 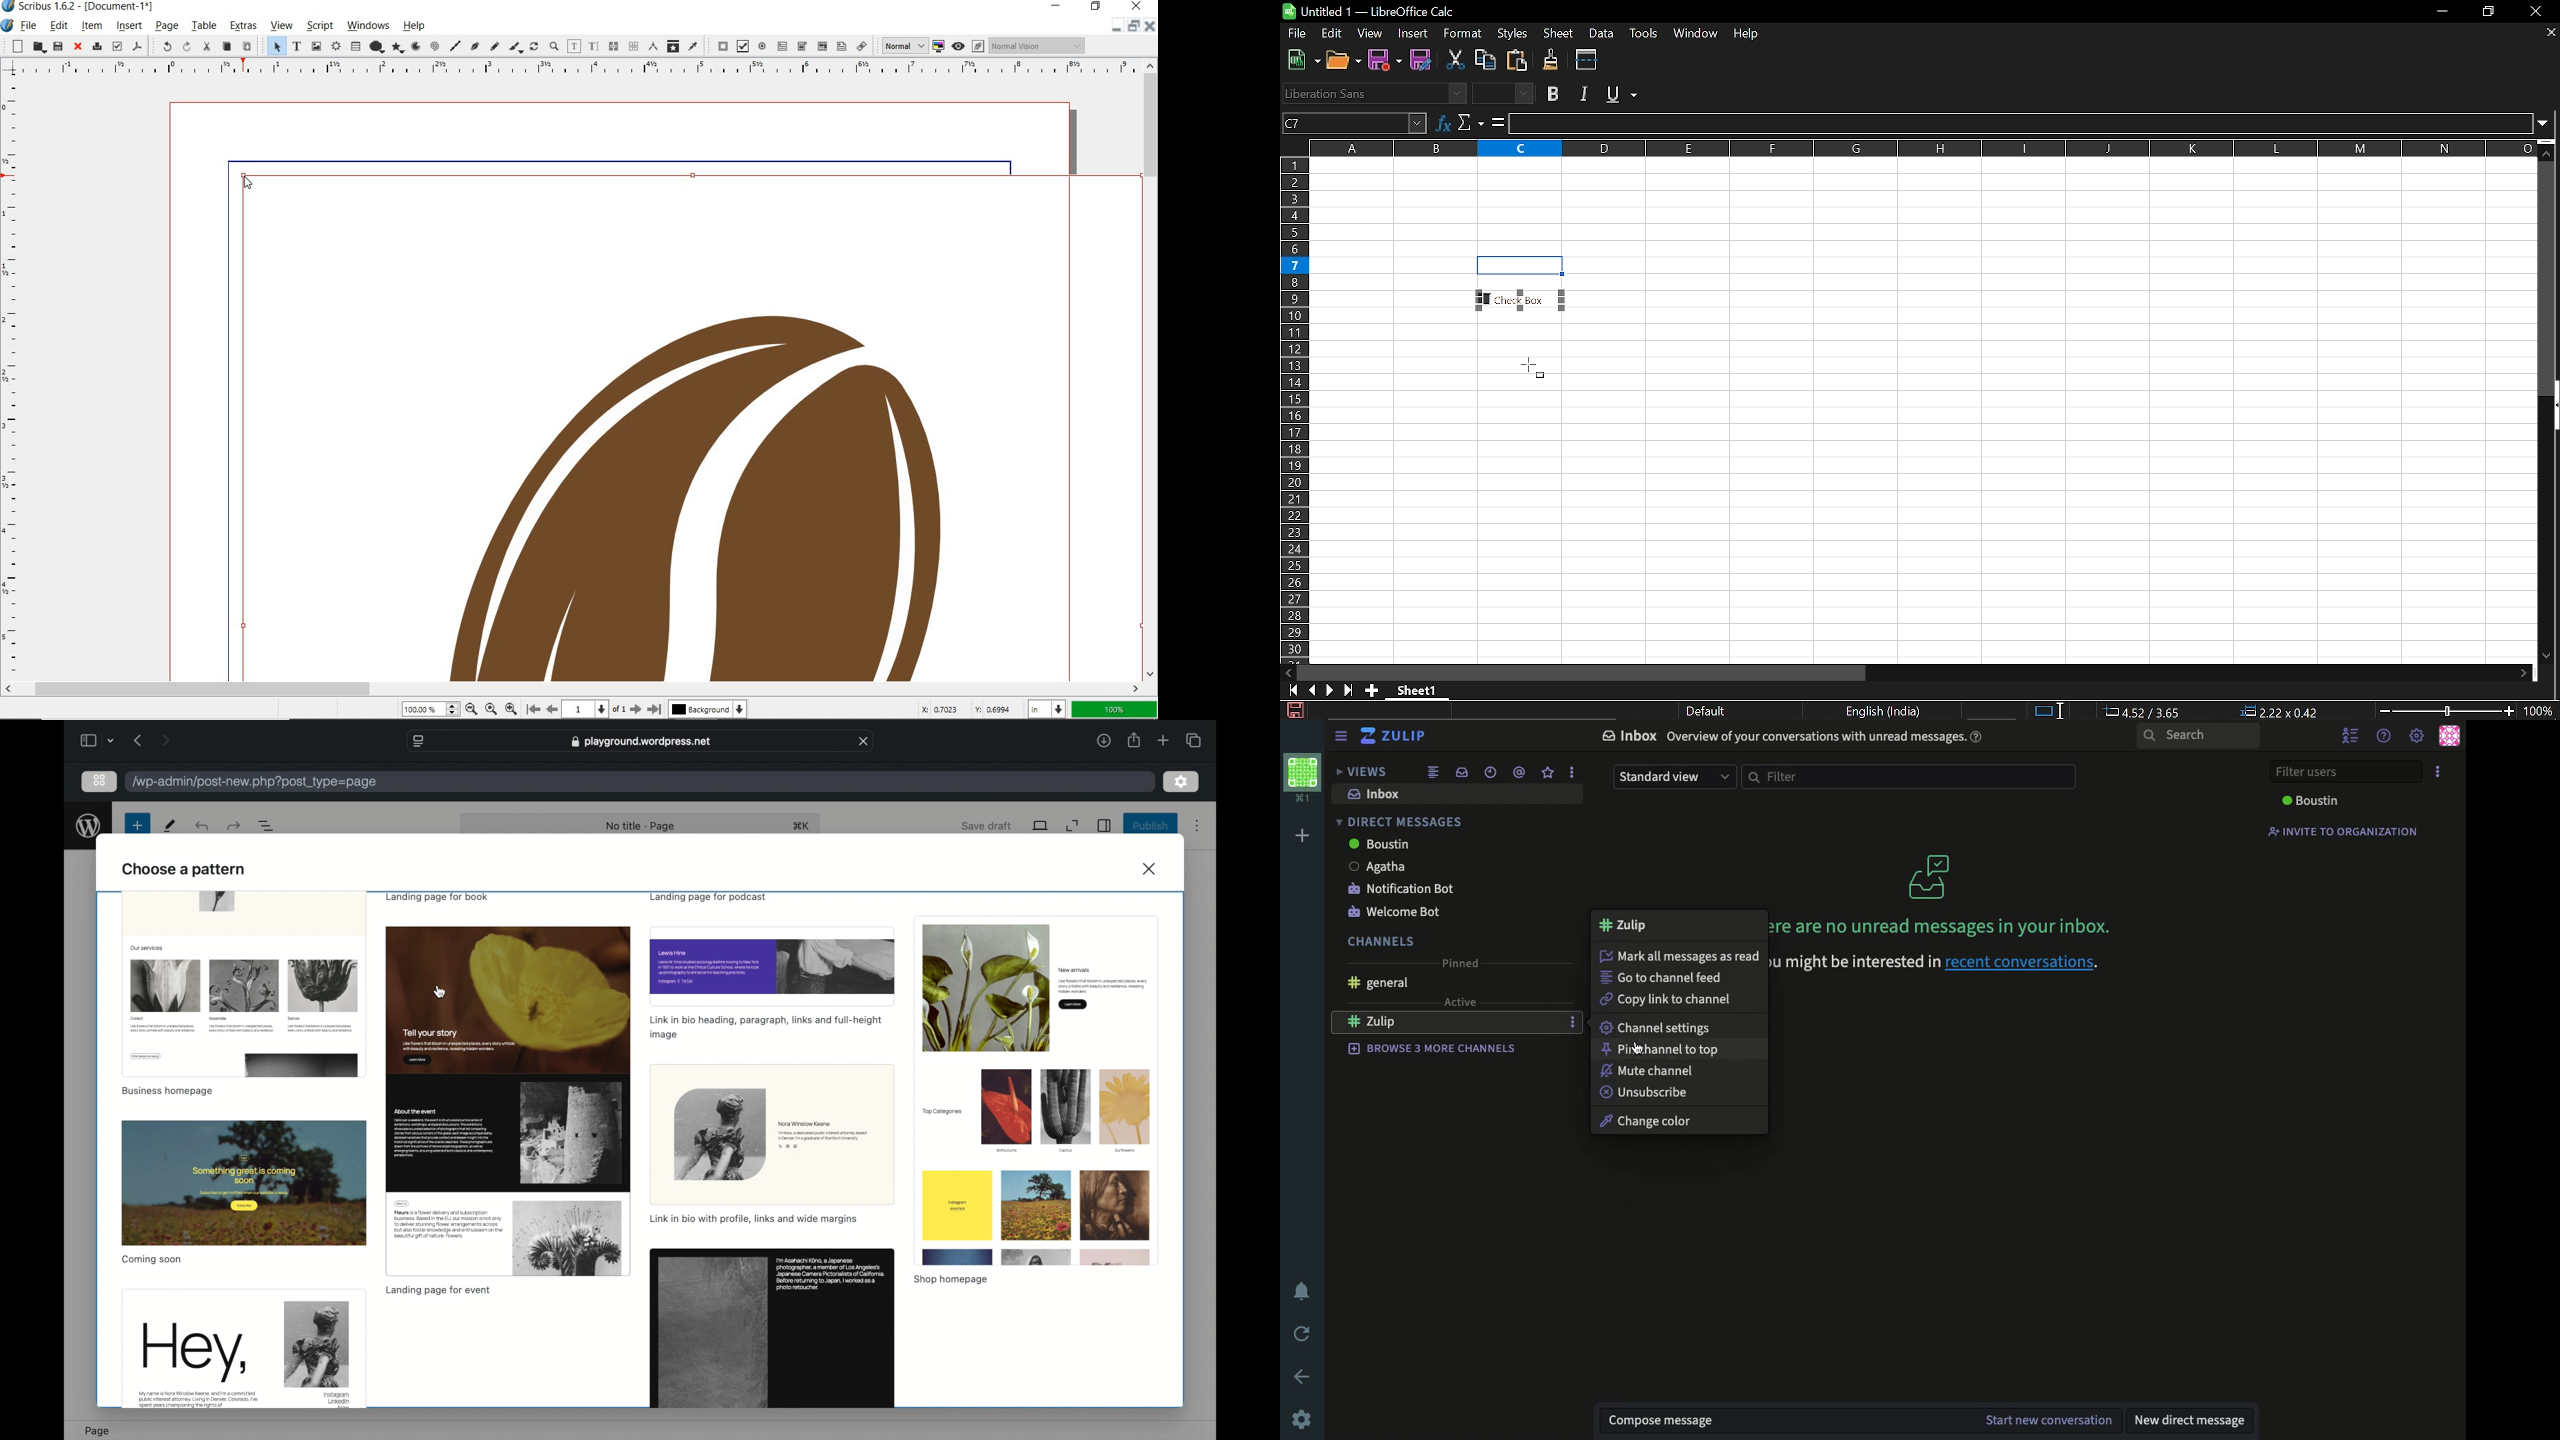 I want to click on 1 of 1, so click(x=594, y=710).